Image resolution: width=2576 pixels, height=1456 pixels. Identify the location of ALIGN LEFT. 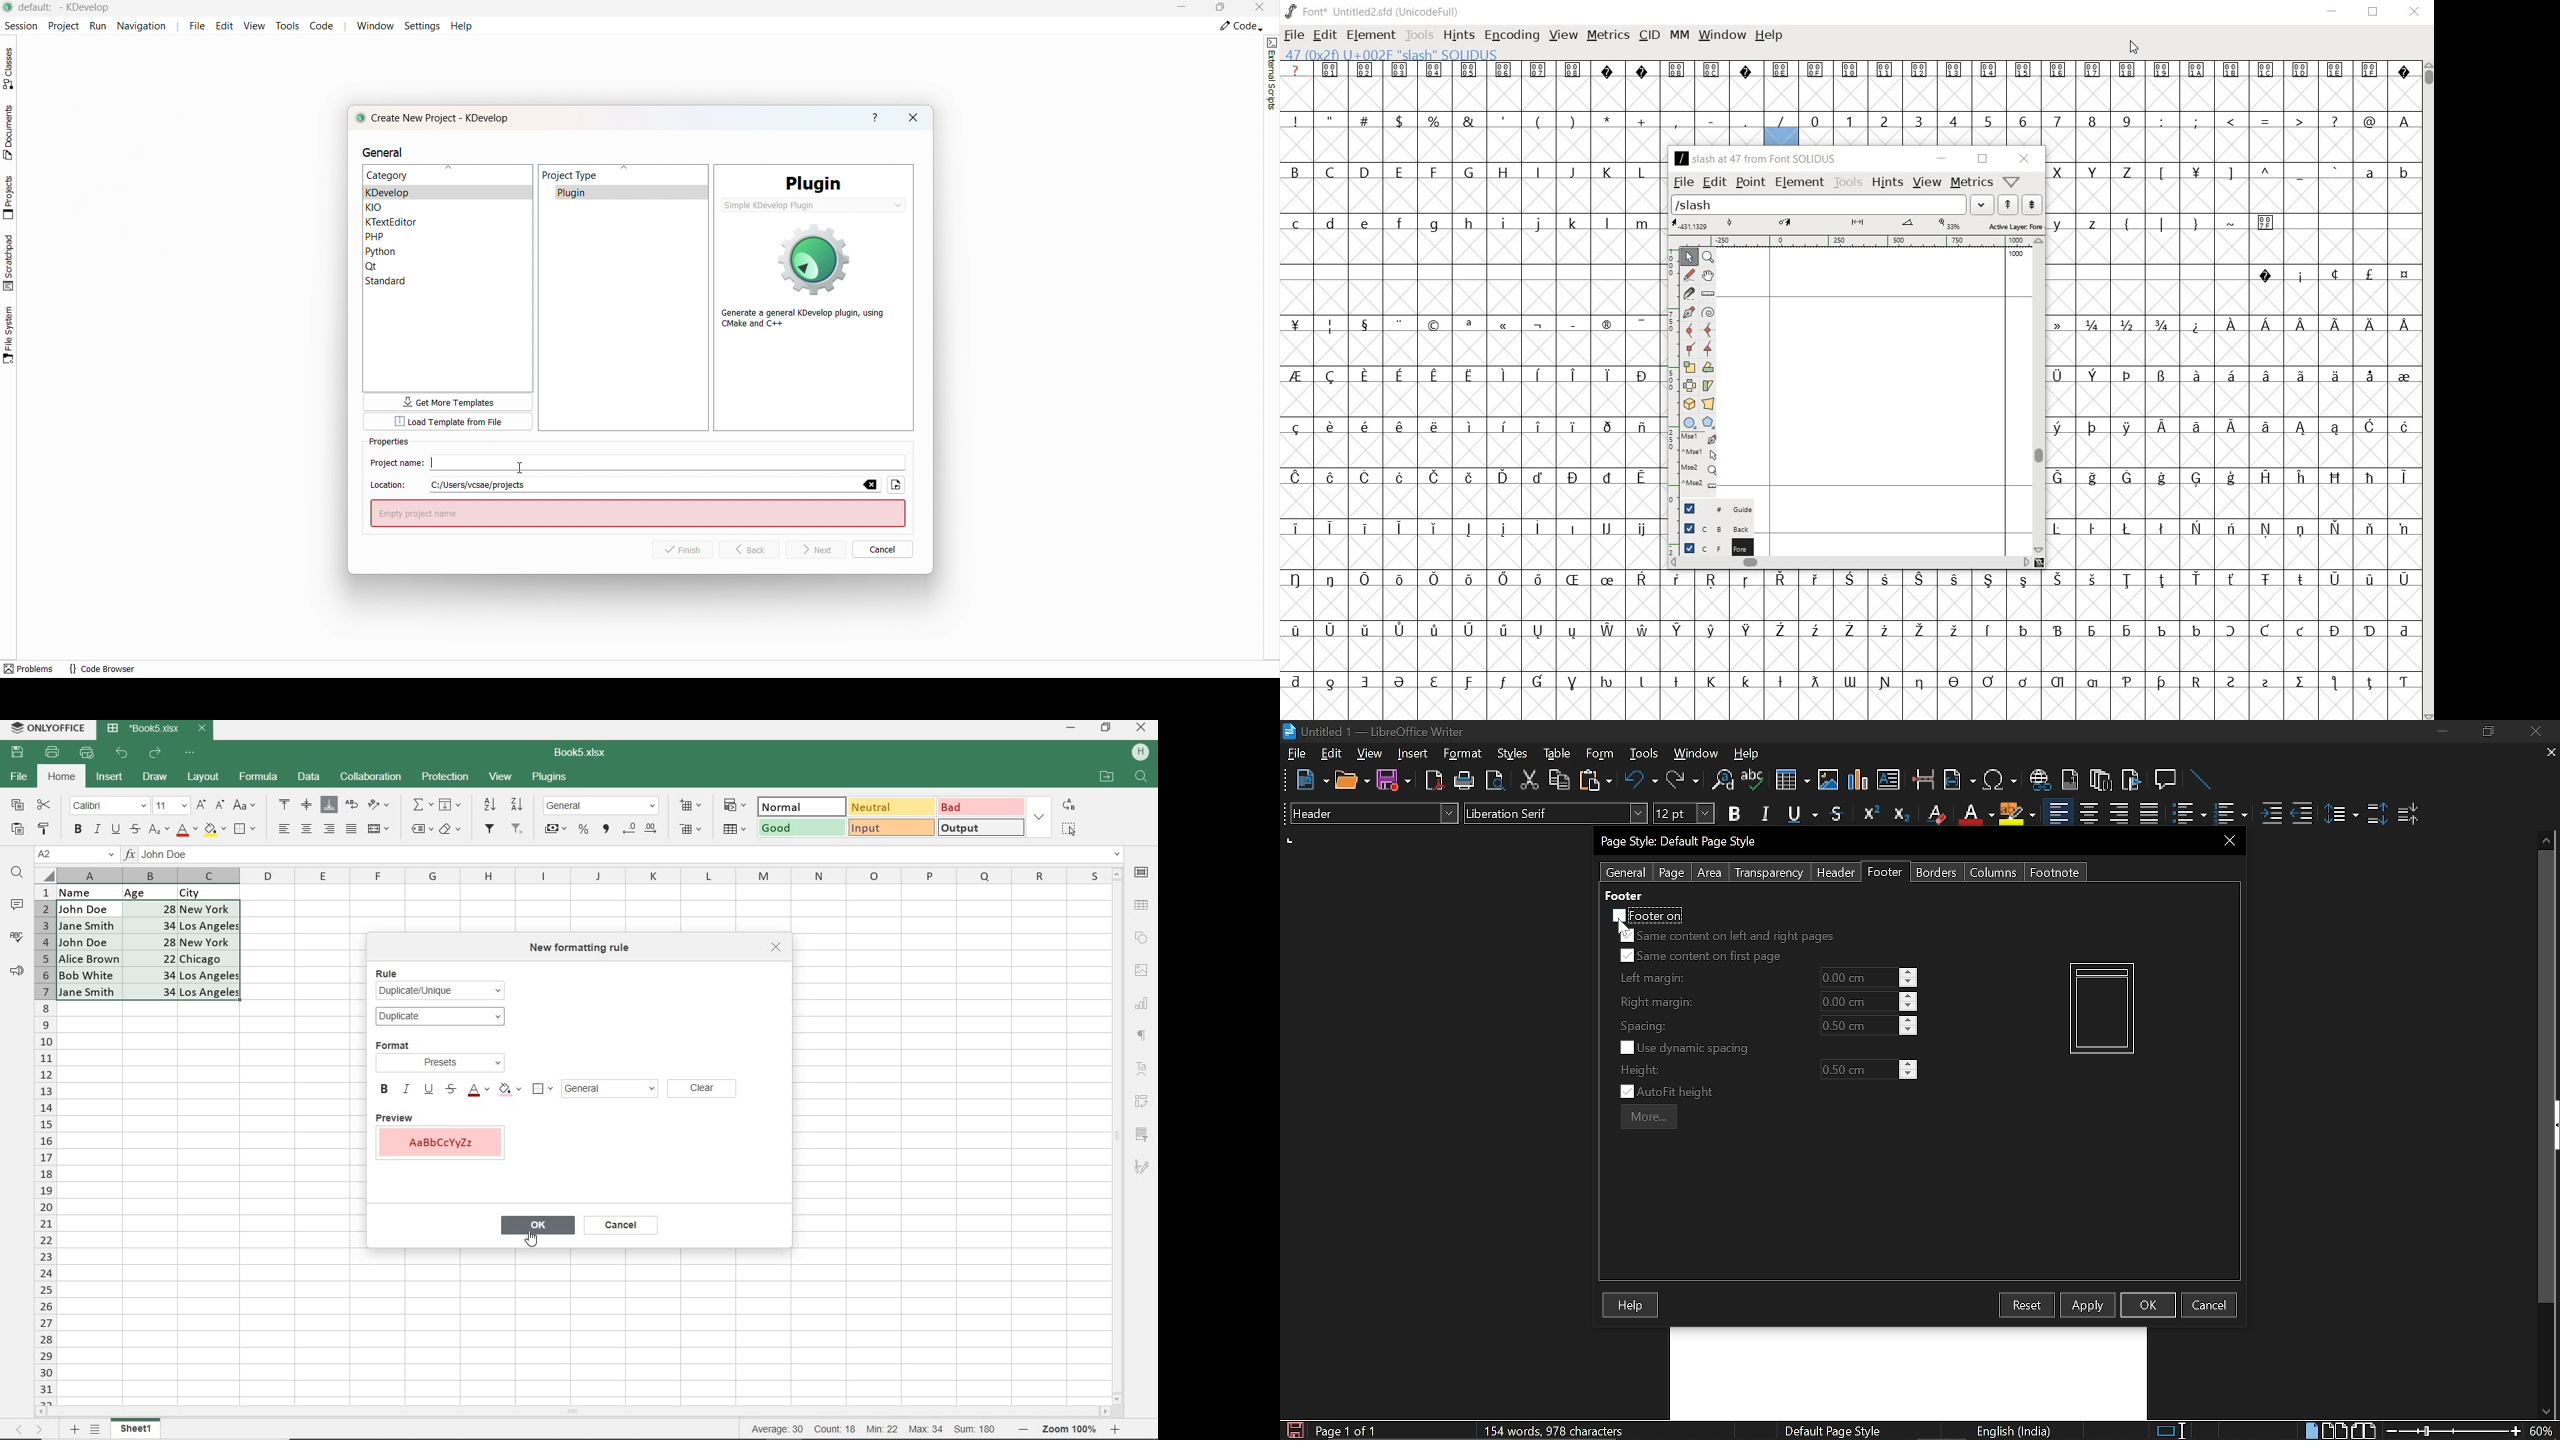
(283, 830).